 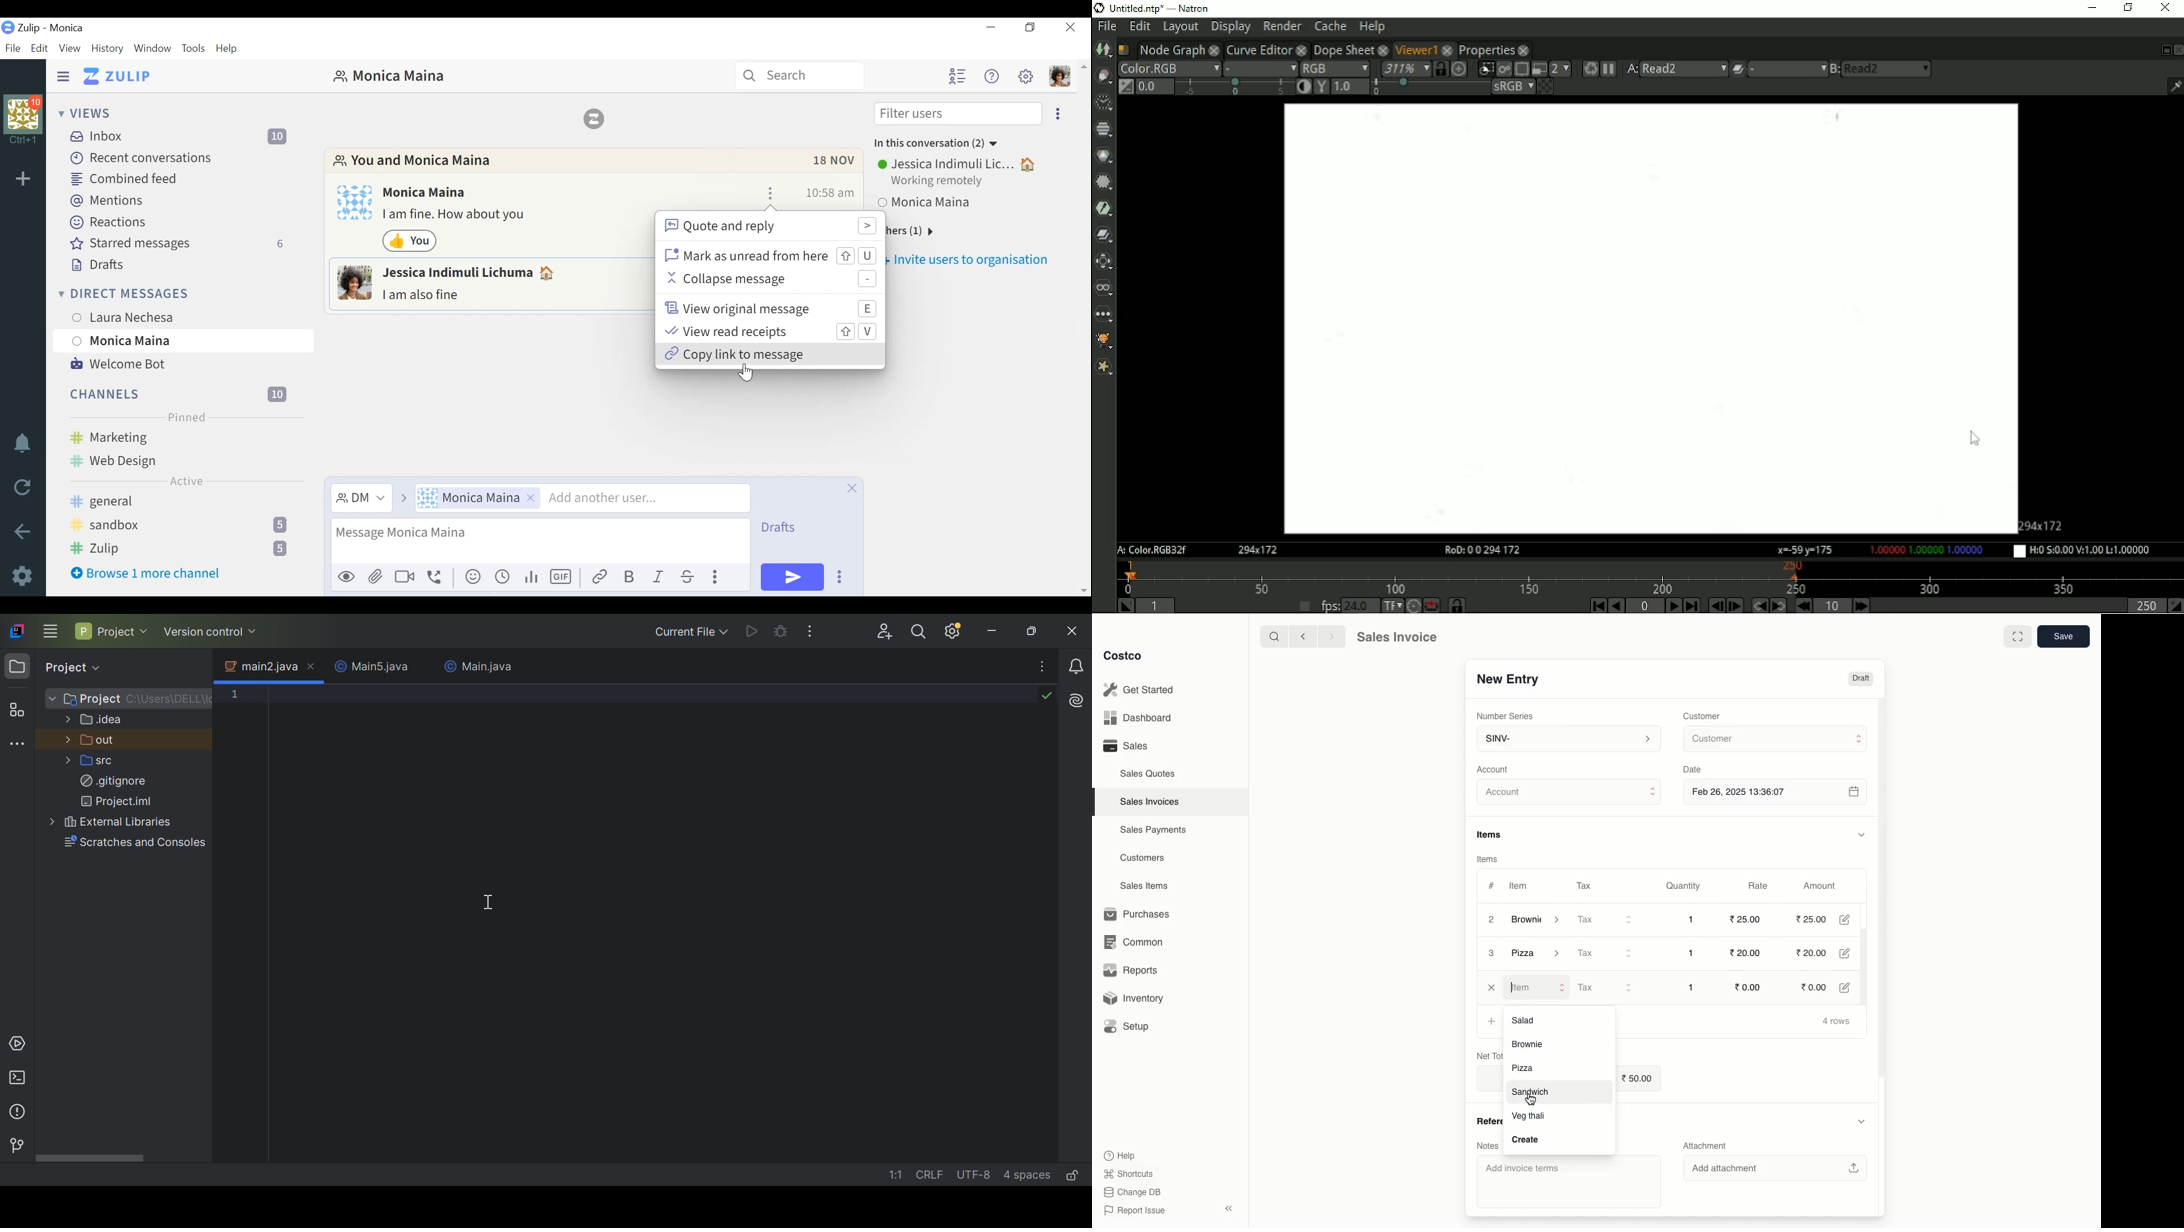 What do you see at coordinates (1135, 718) in the screenshot?
I see `Dashboard` at bounding box center [1135, 718].